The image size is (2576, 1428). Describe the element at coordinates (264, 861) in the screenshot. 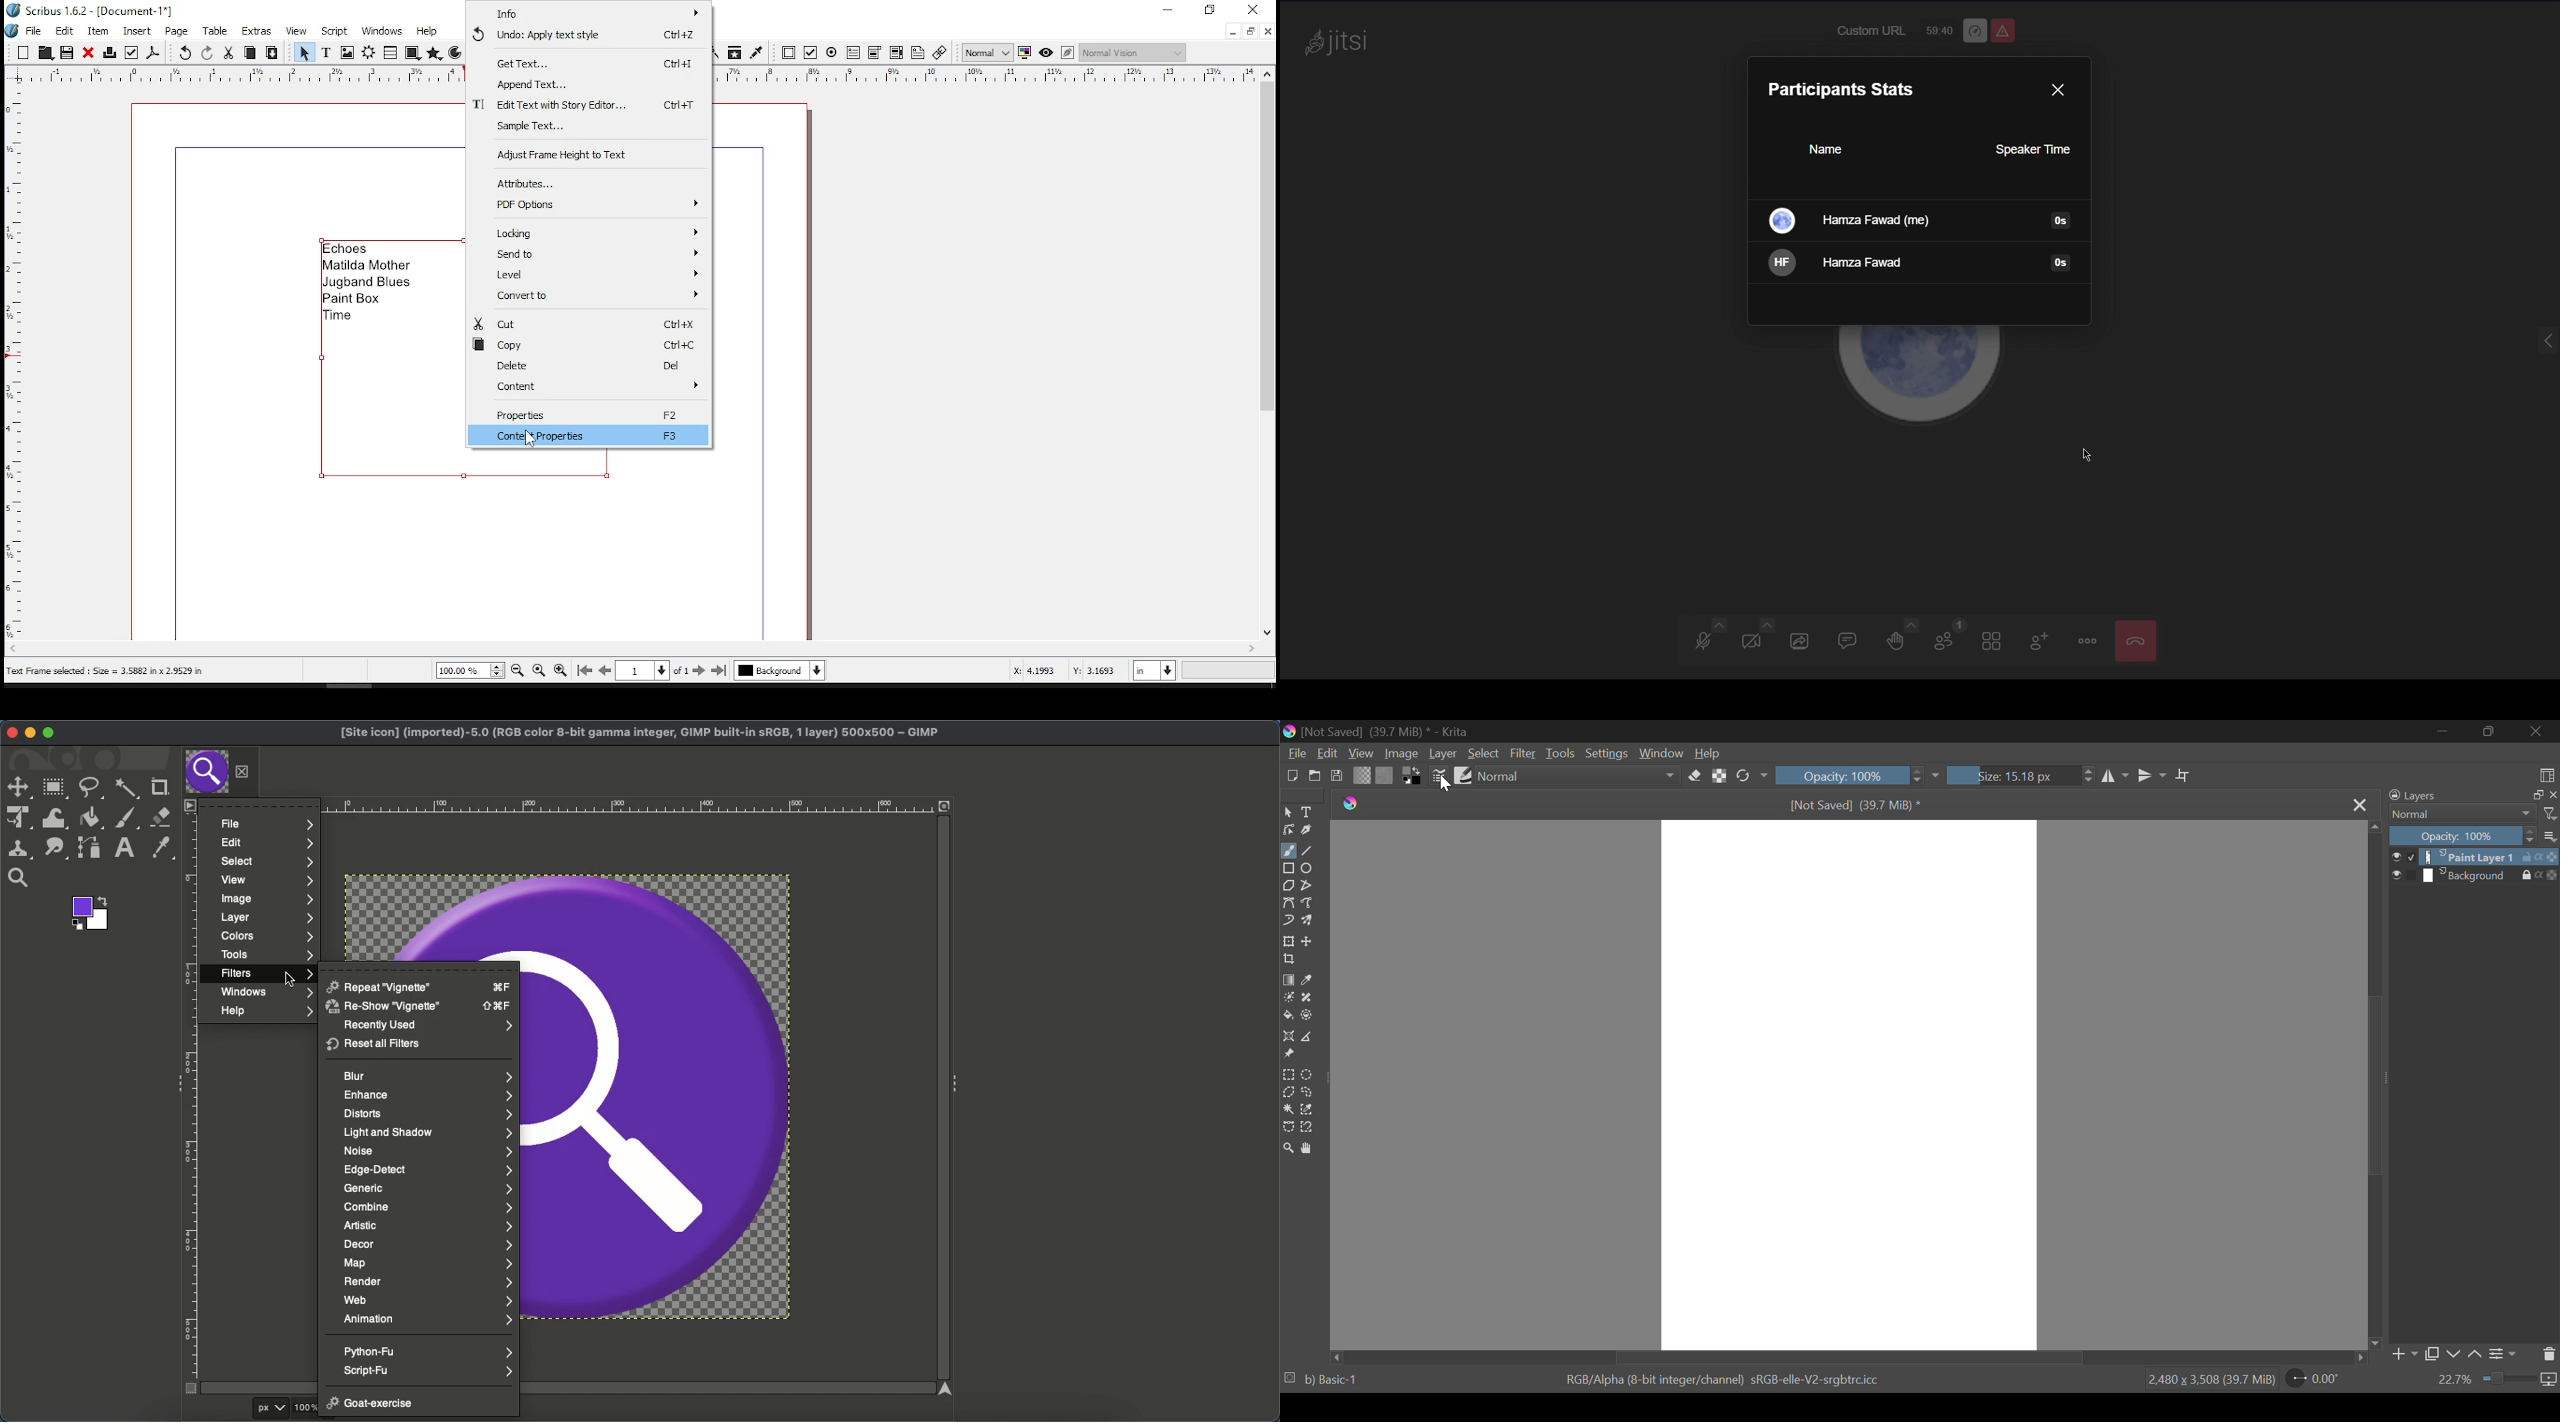

I see `Select` at that location.